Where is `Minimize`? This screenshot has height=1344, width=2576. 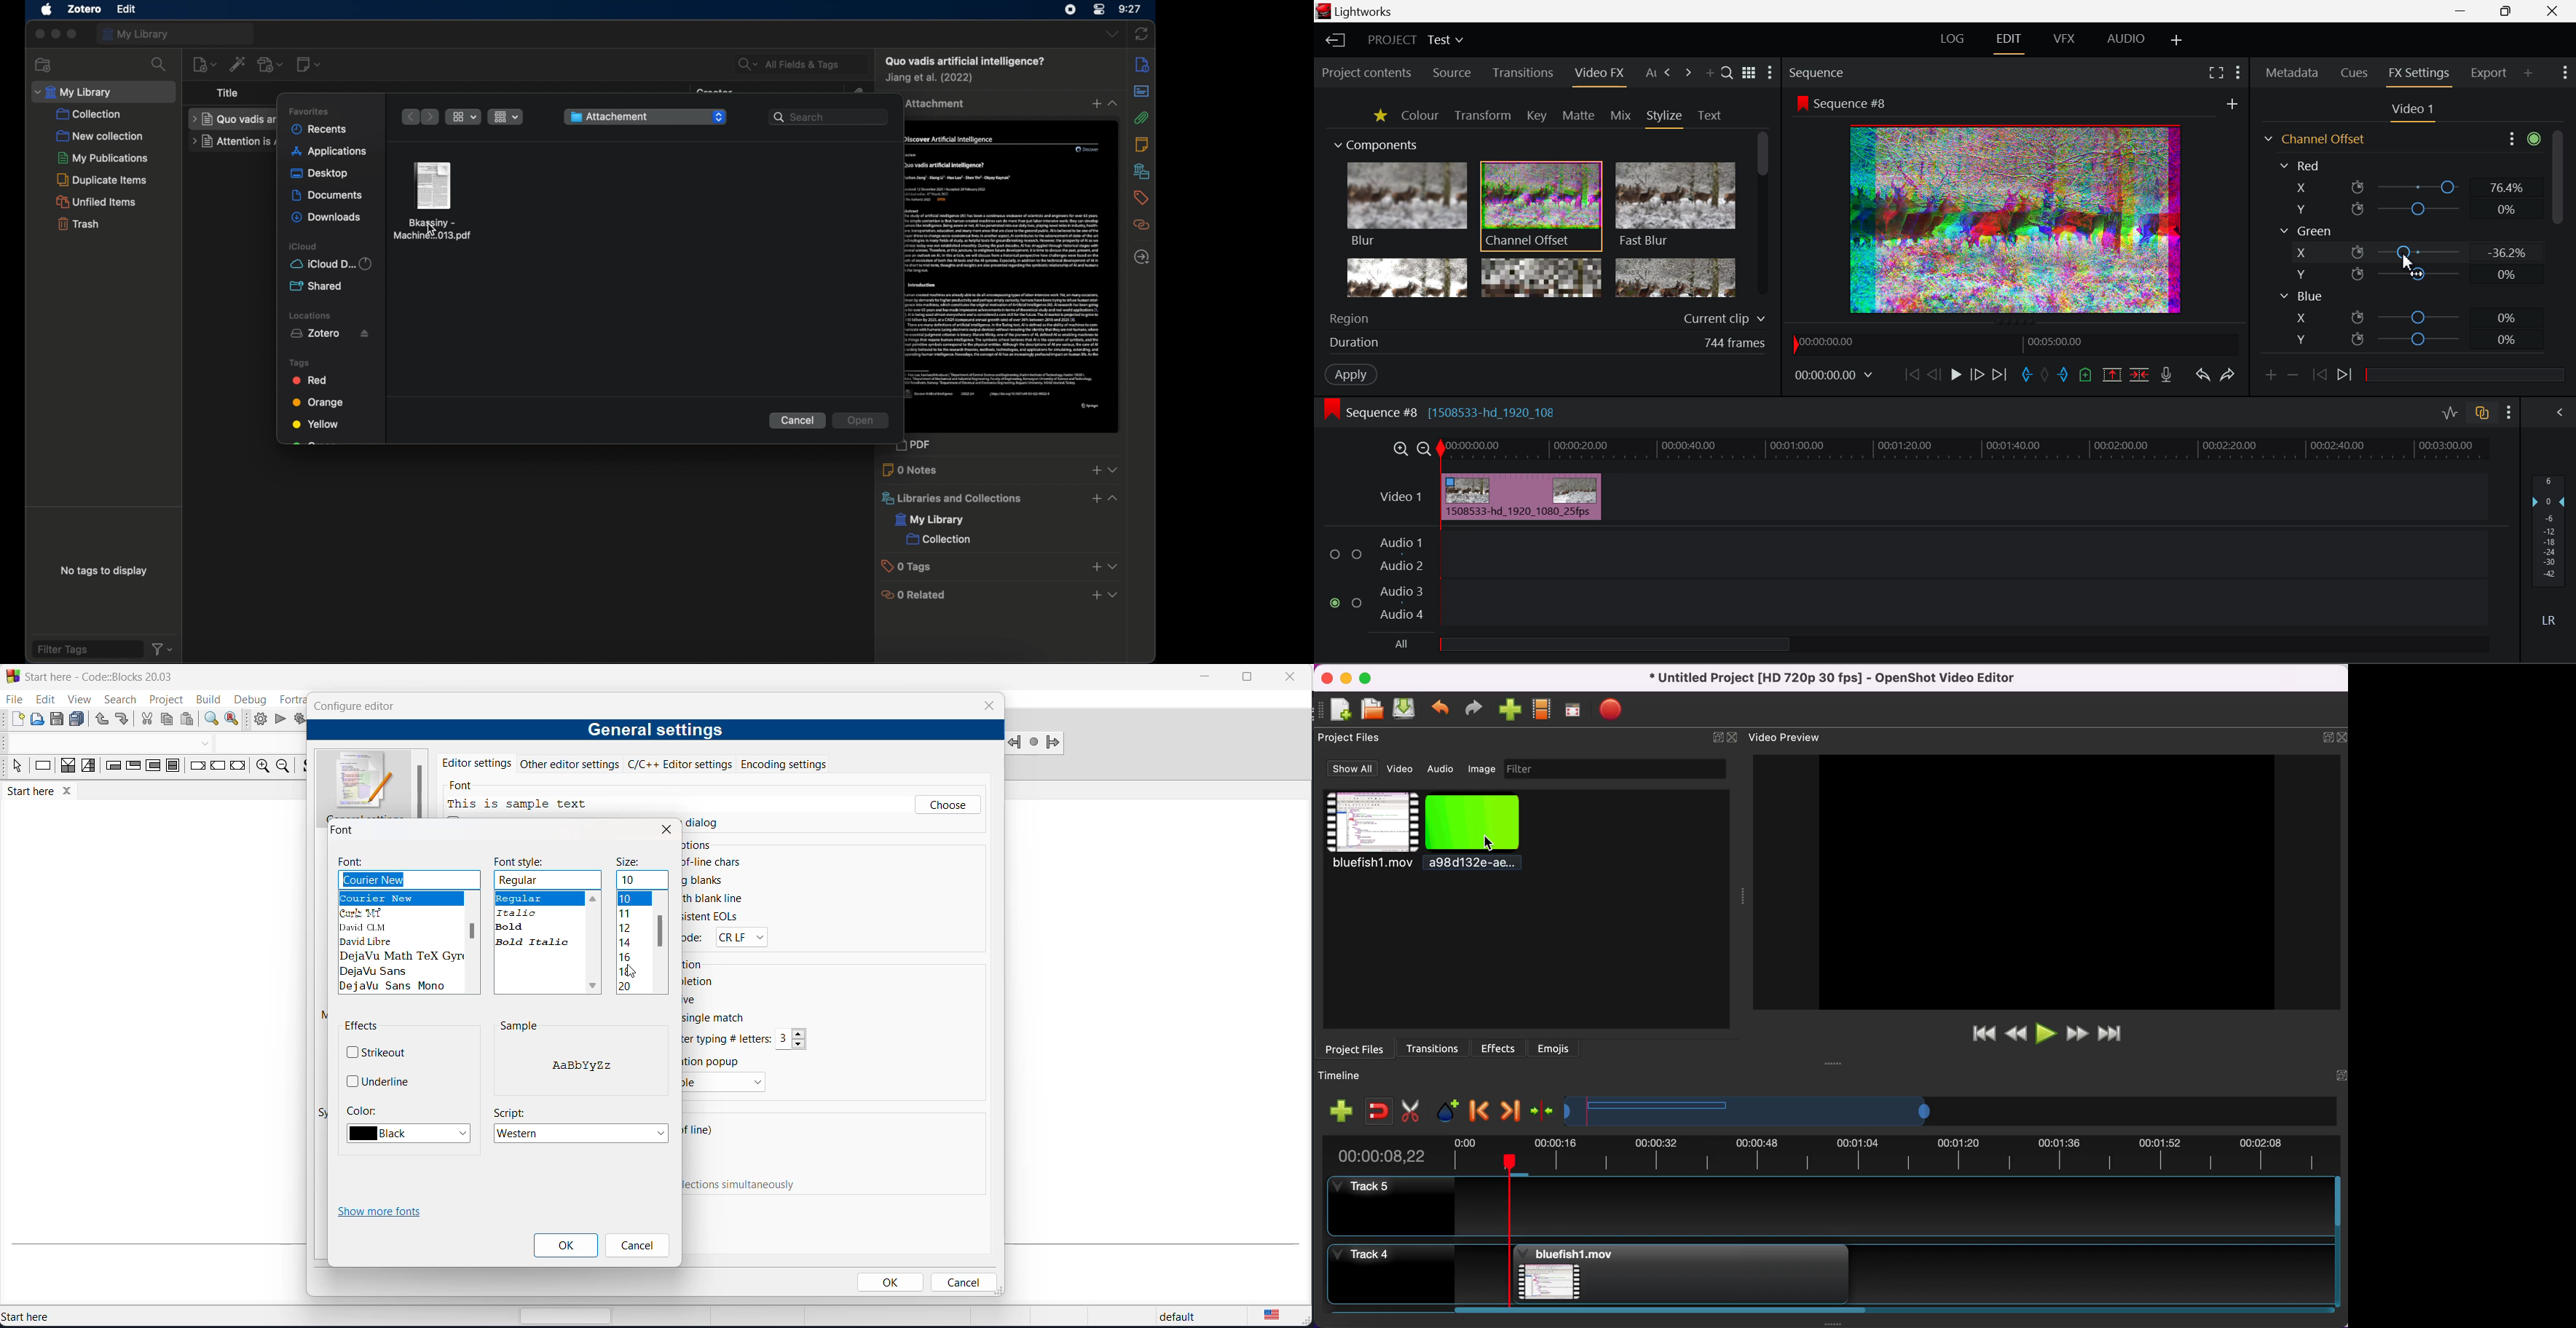
Minimize is located at coordinates (2509, 11).